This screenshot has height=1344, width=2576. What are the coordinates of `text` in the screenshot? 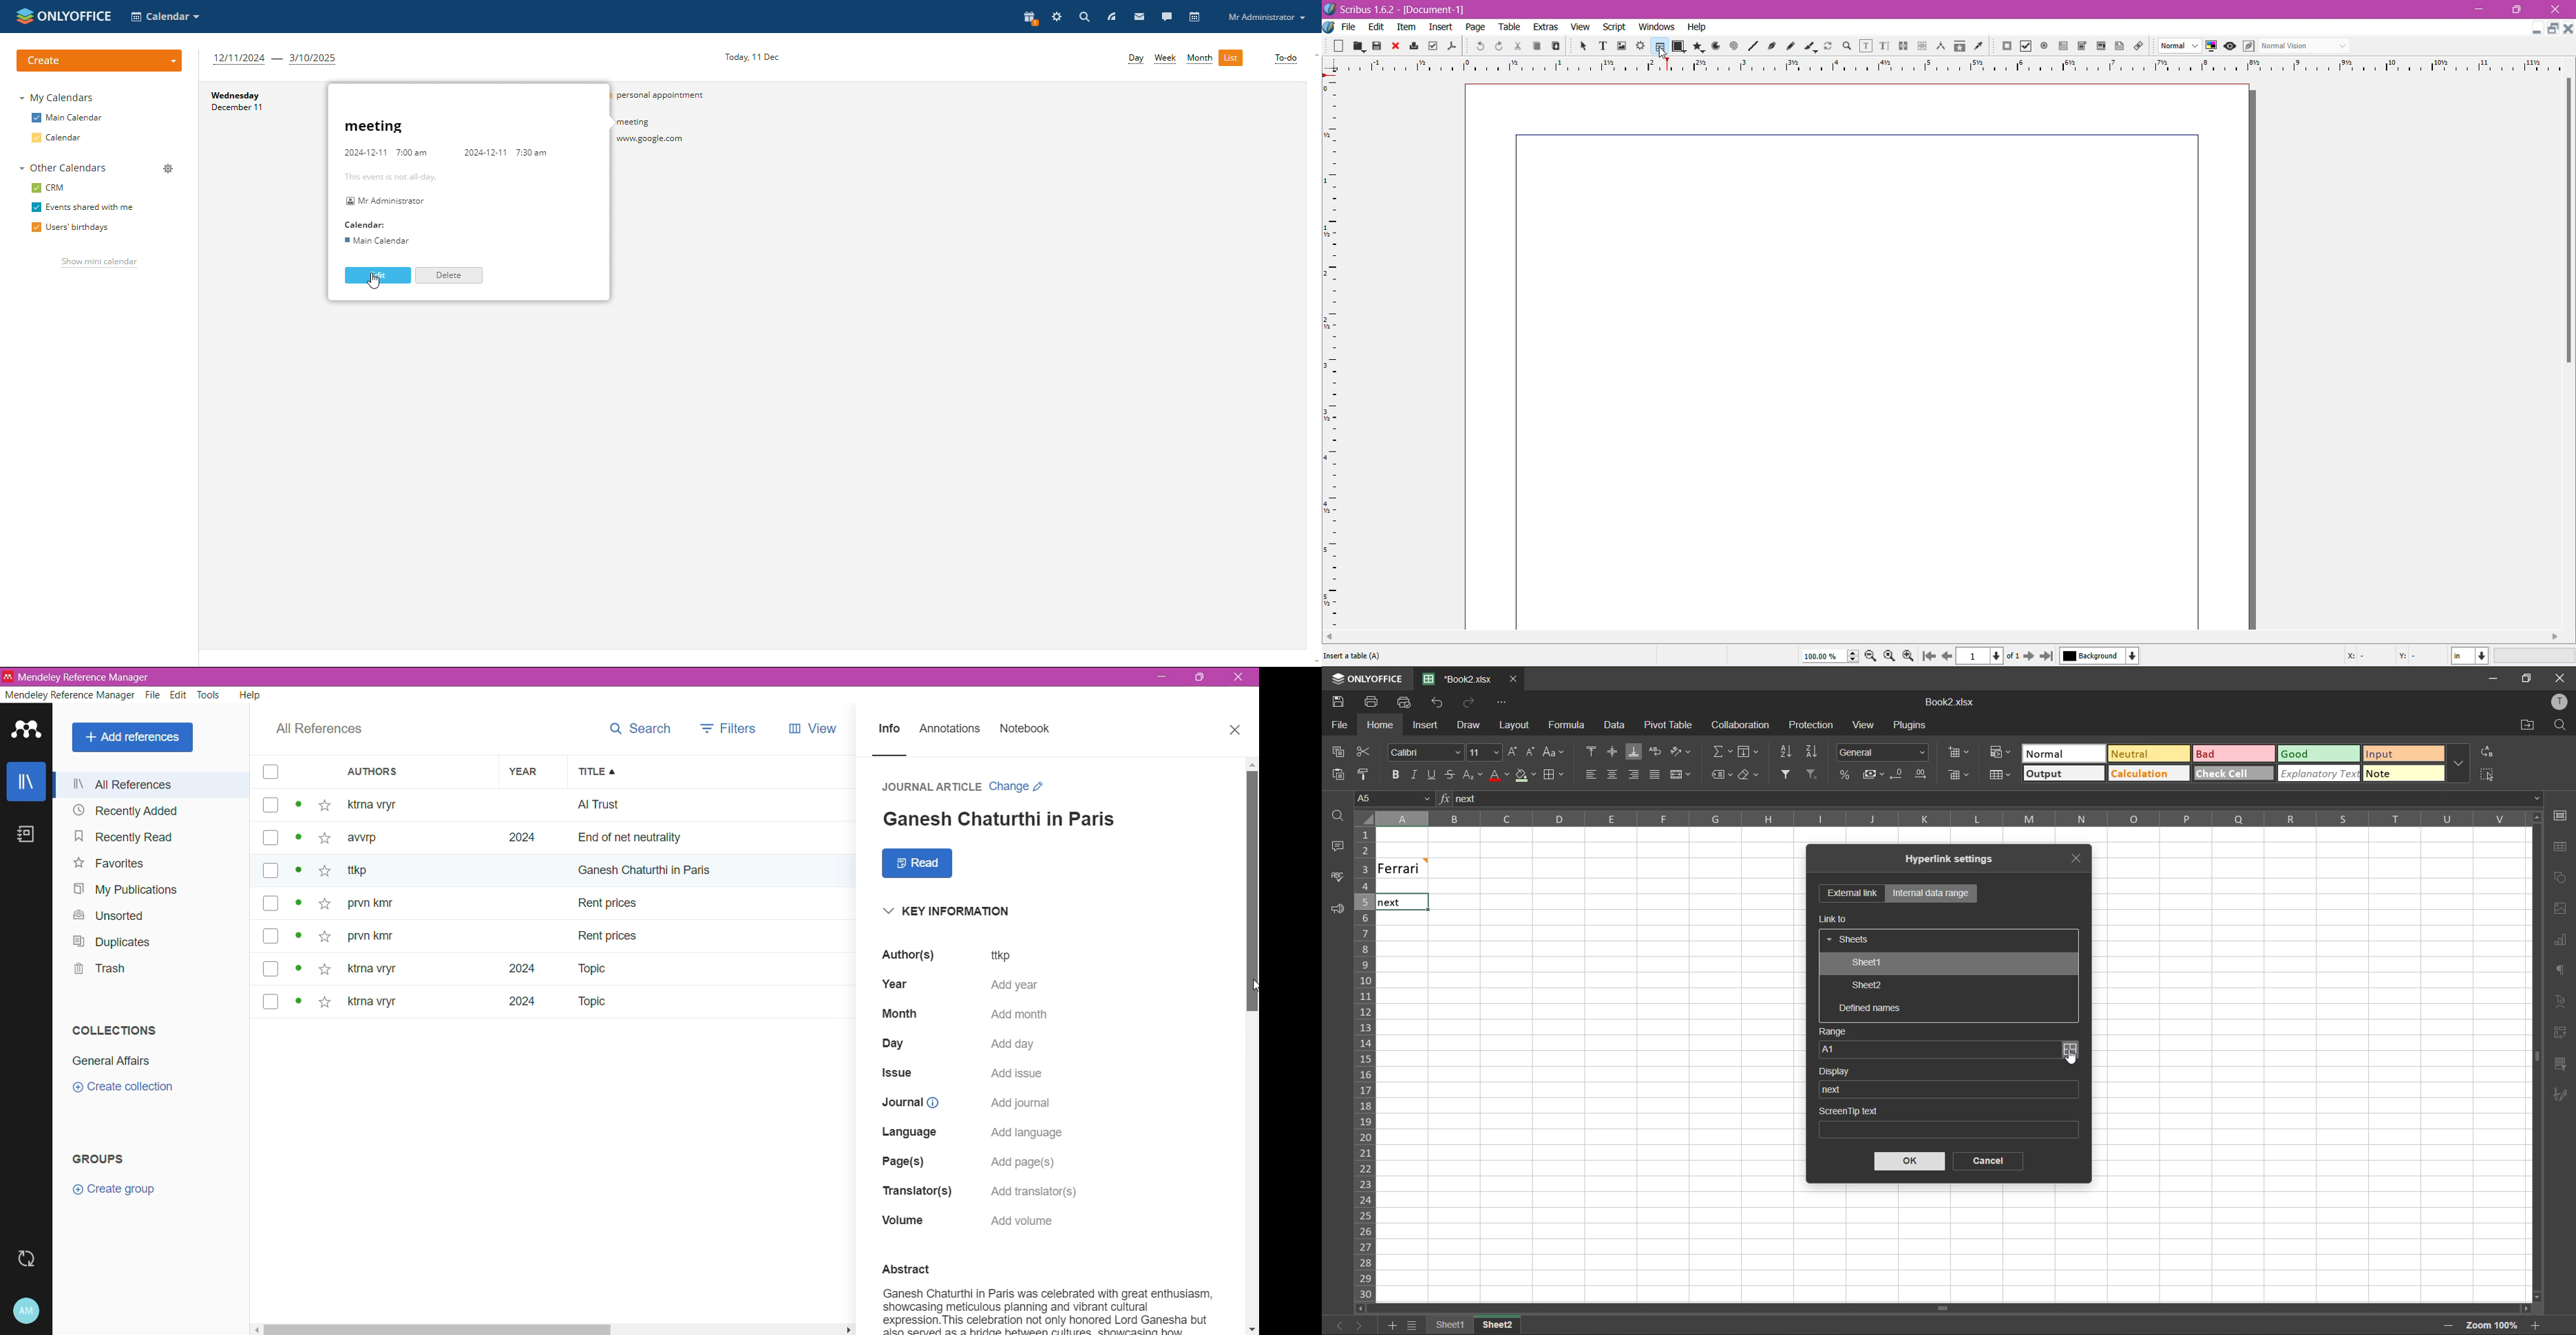 It's located at (2562, 999).